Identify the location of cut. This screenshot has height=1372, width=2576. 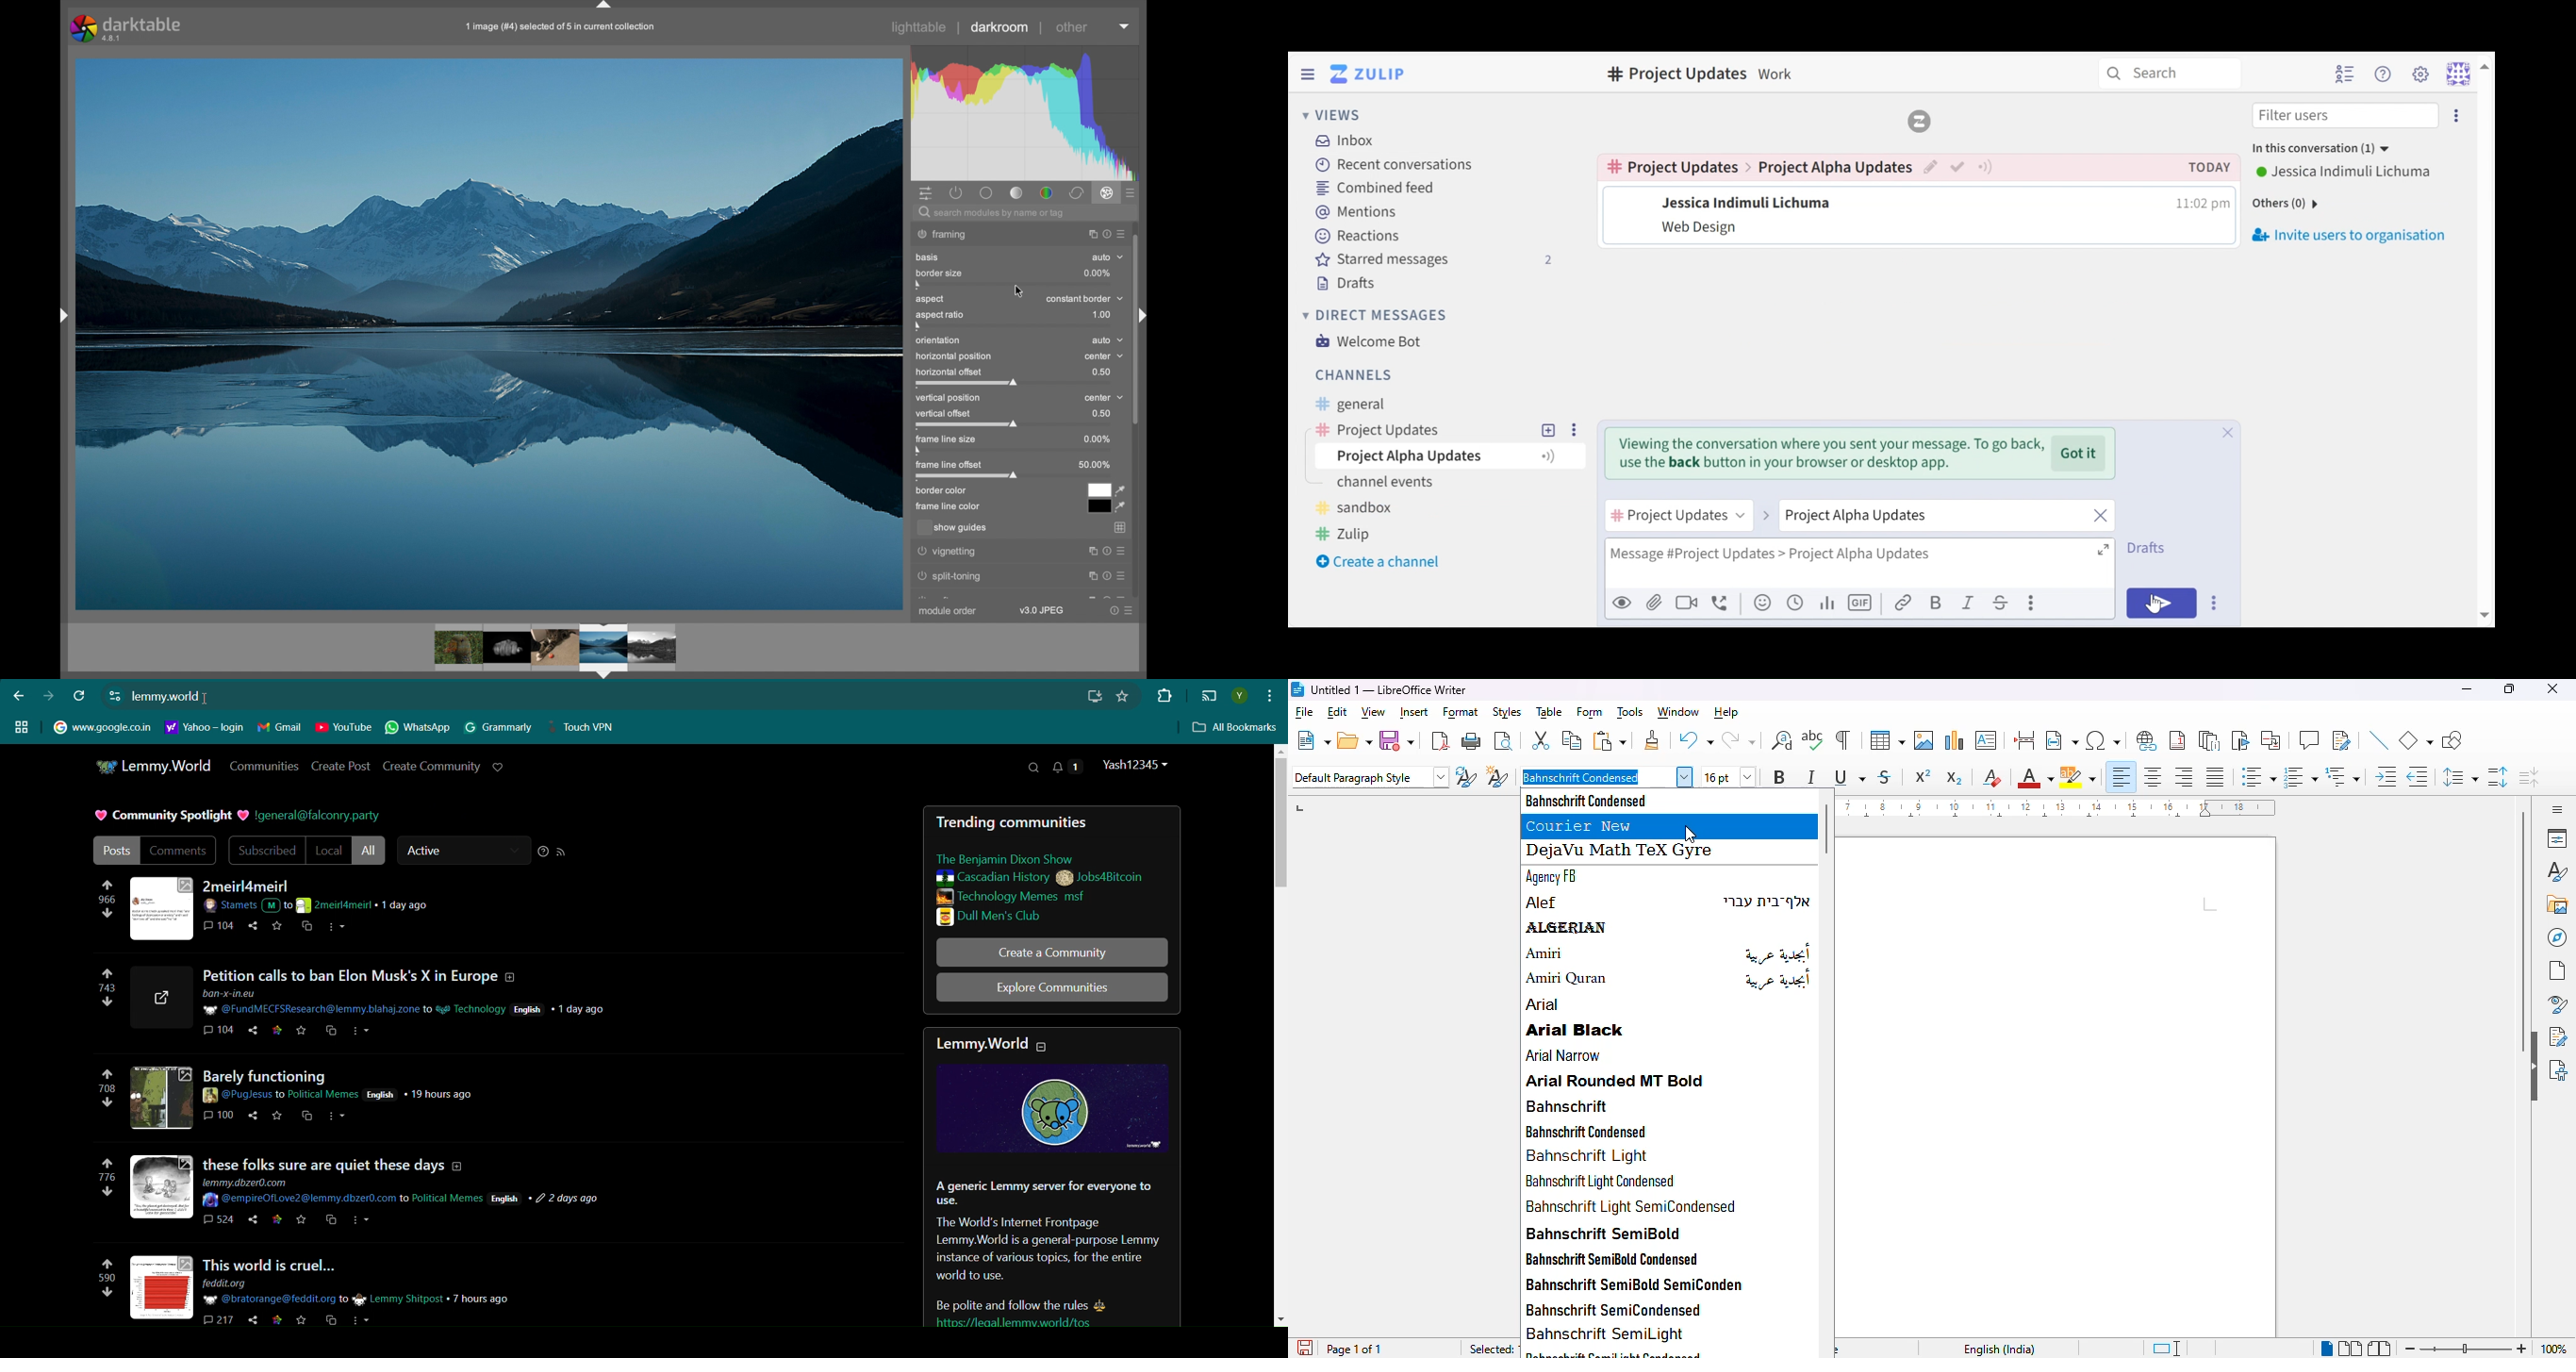
(1541, 740).